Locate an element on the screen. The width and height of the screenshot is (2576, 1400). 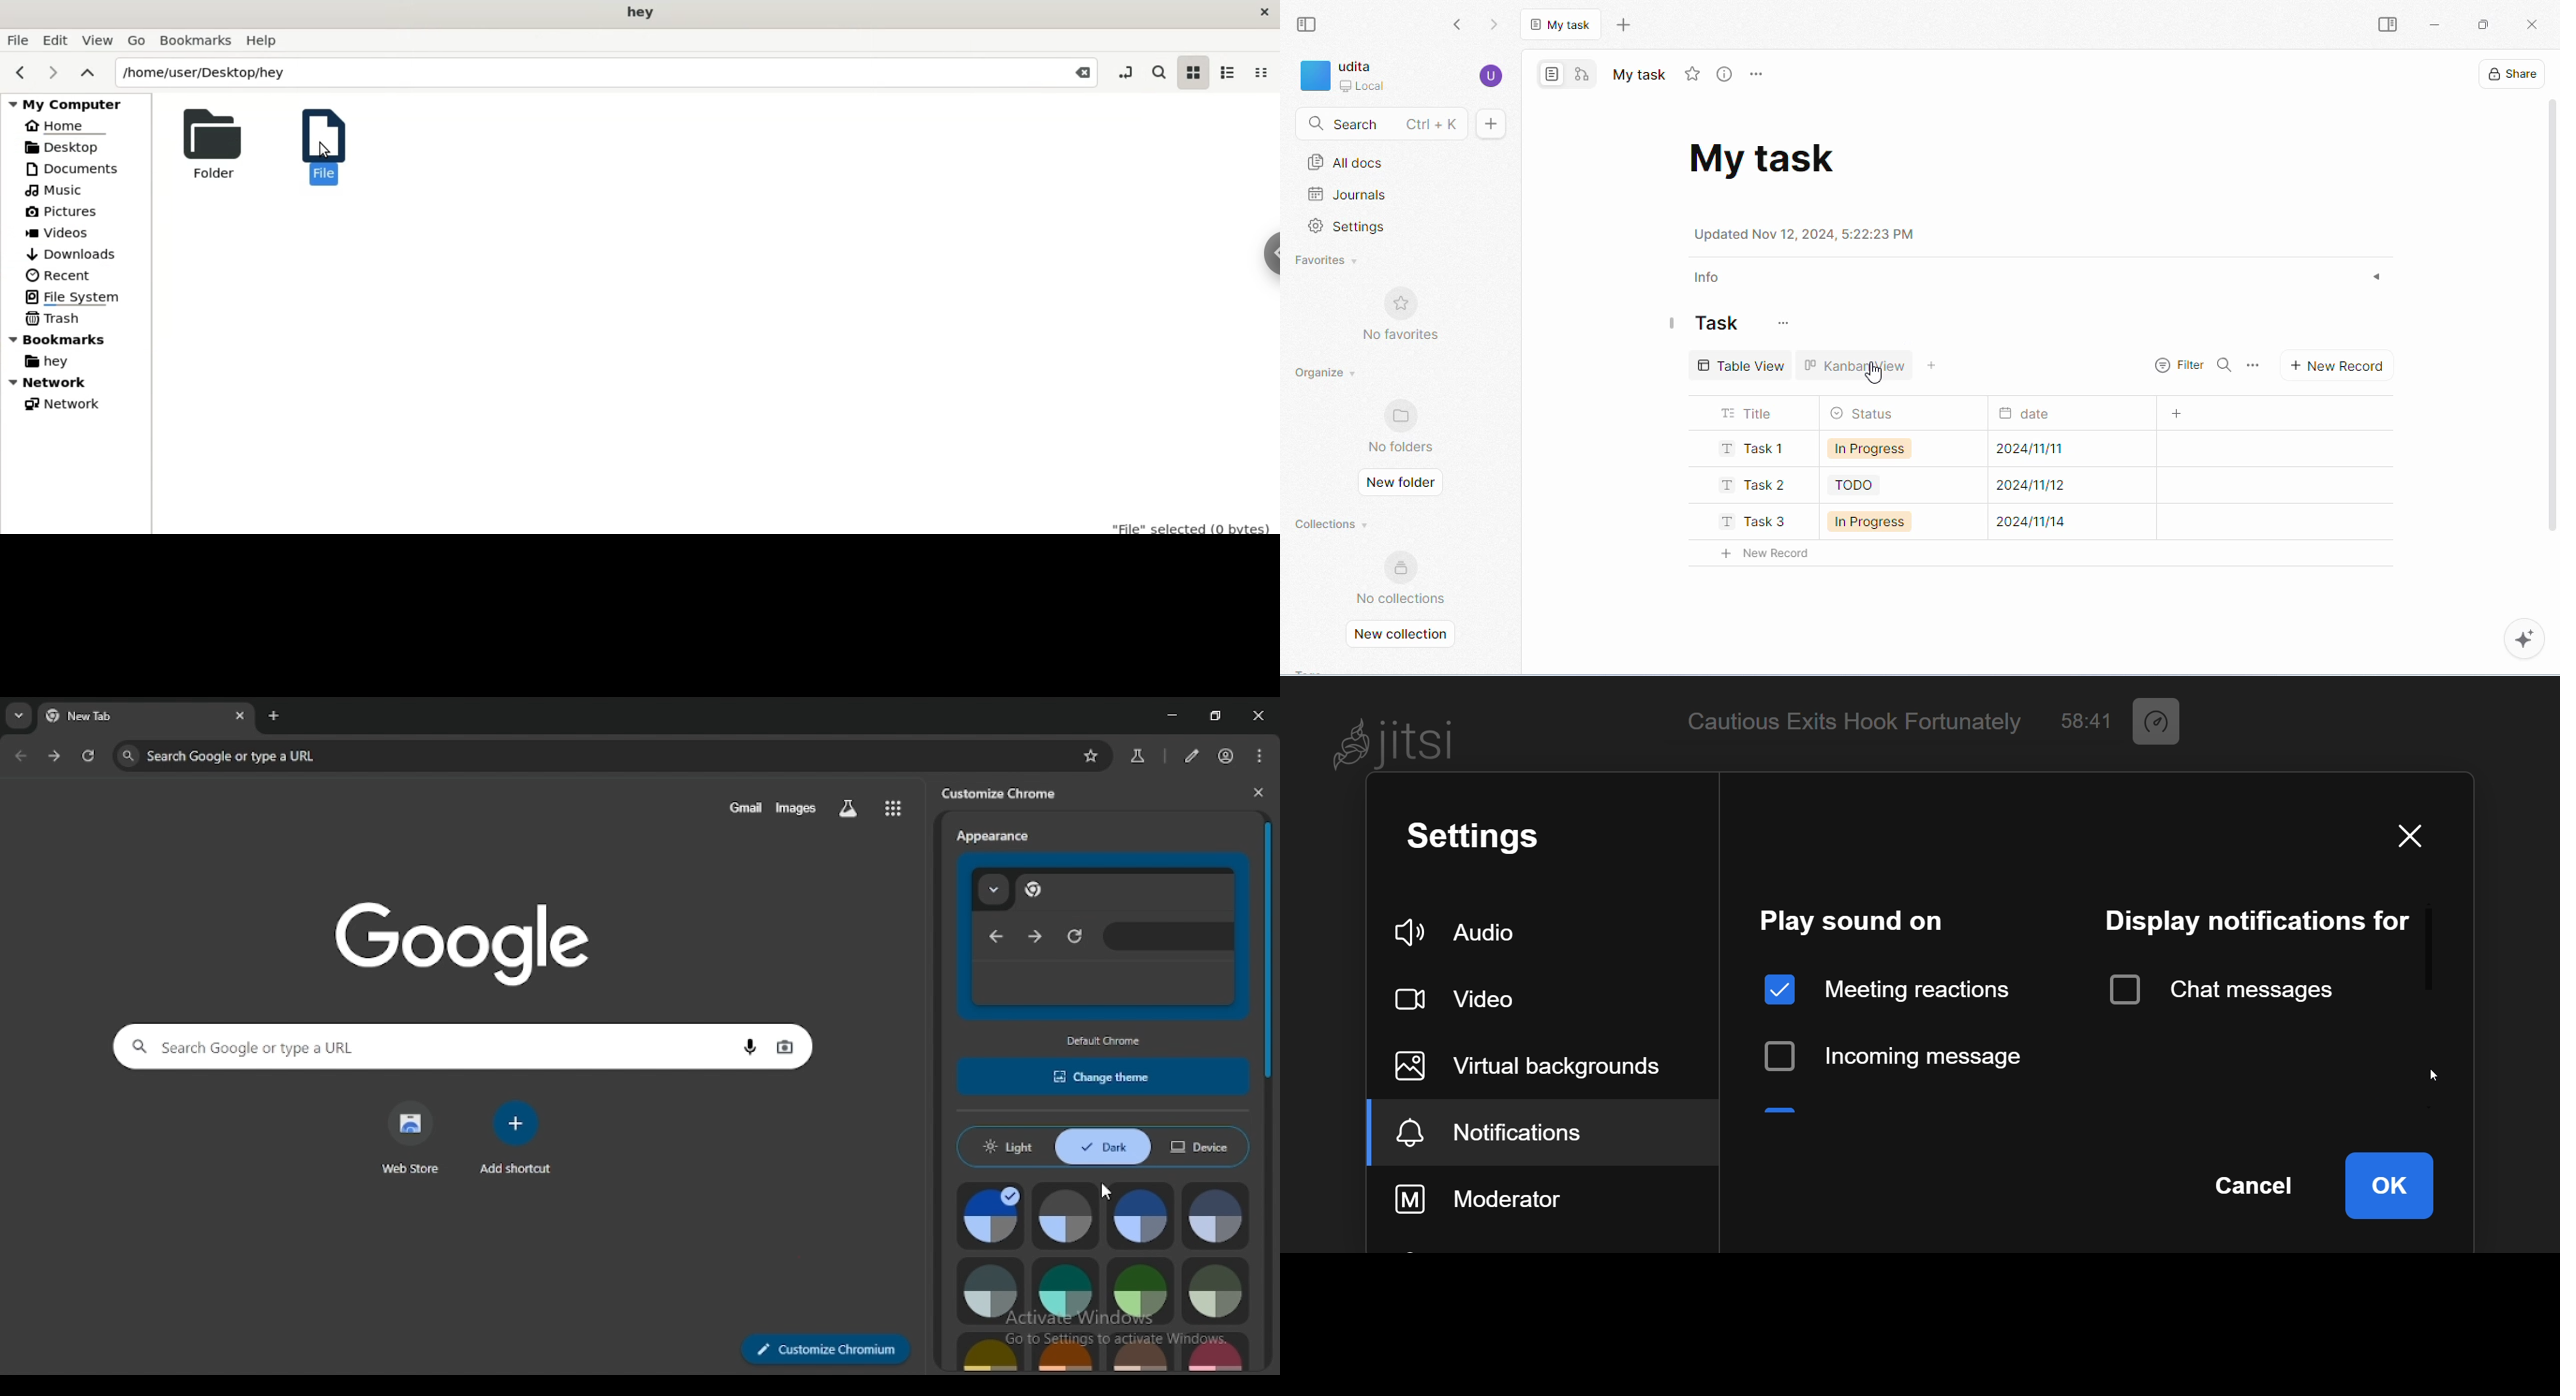
table view is located at coordinates (1740, 365).